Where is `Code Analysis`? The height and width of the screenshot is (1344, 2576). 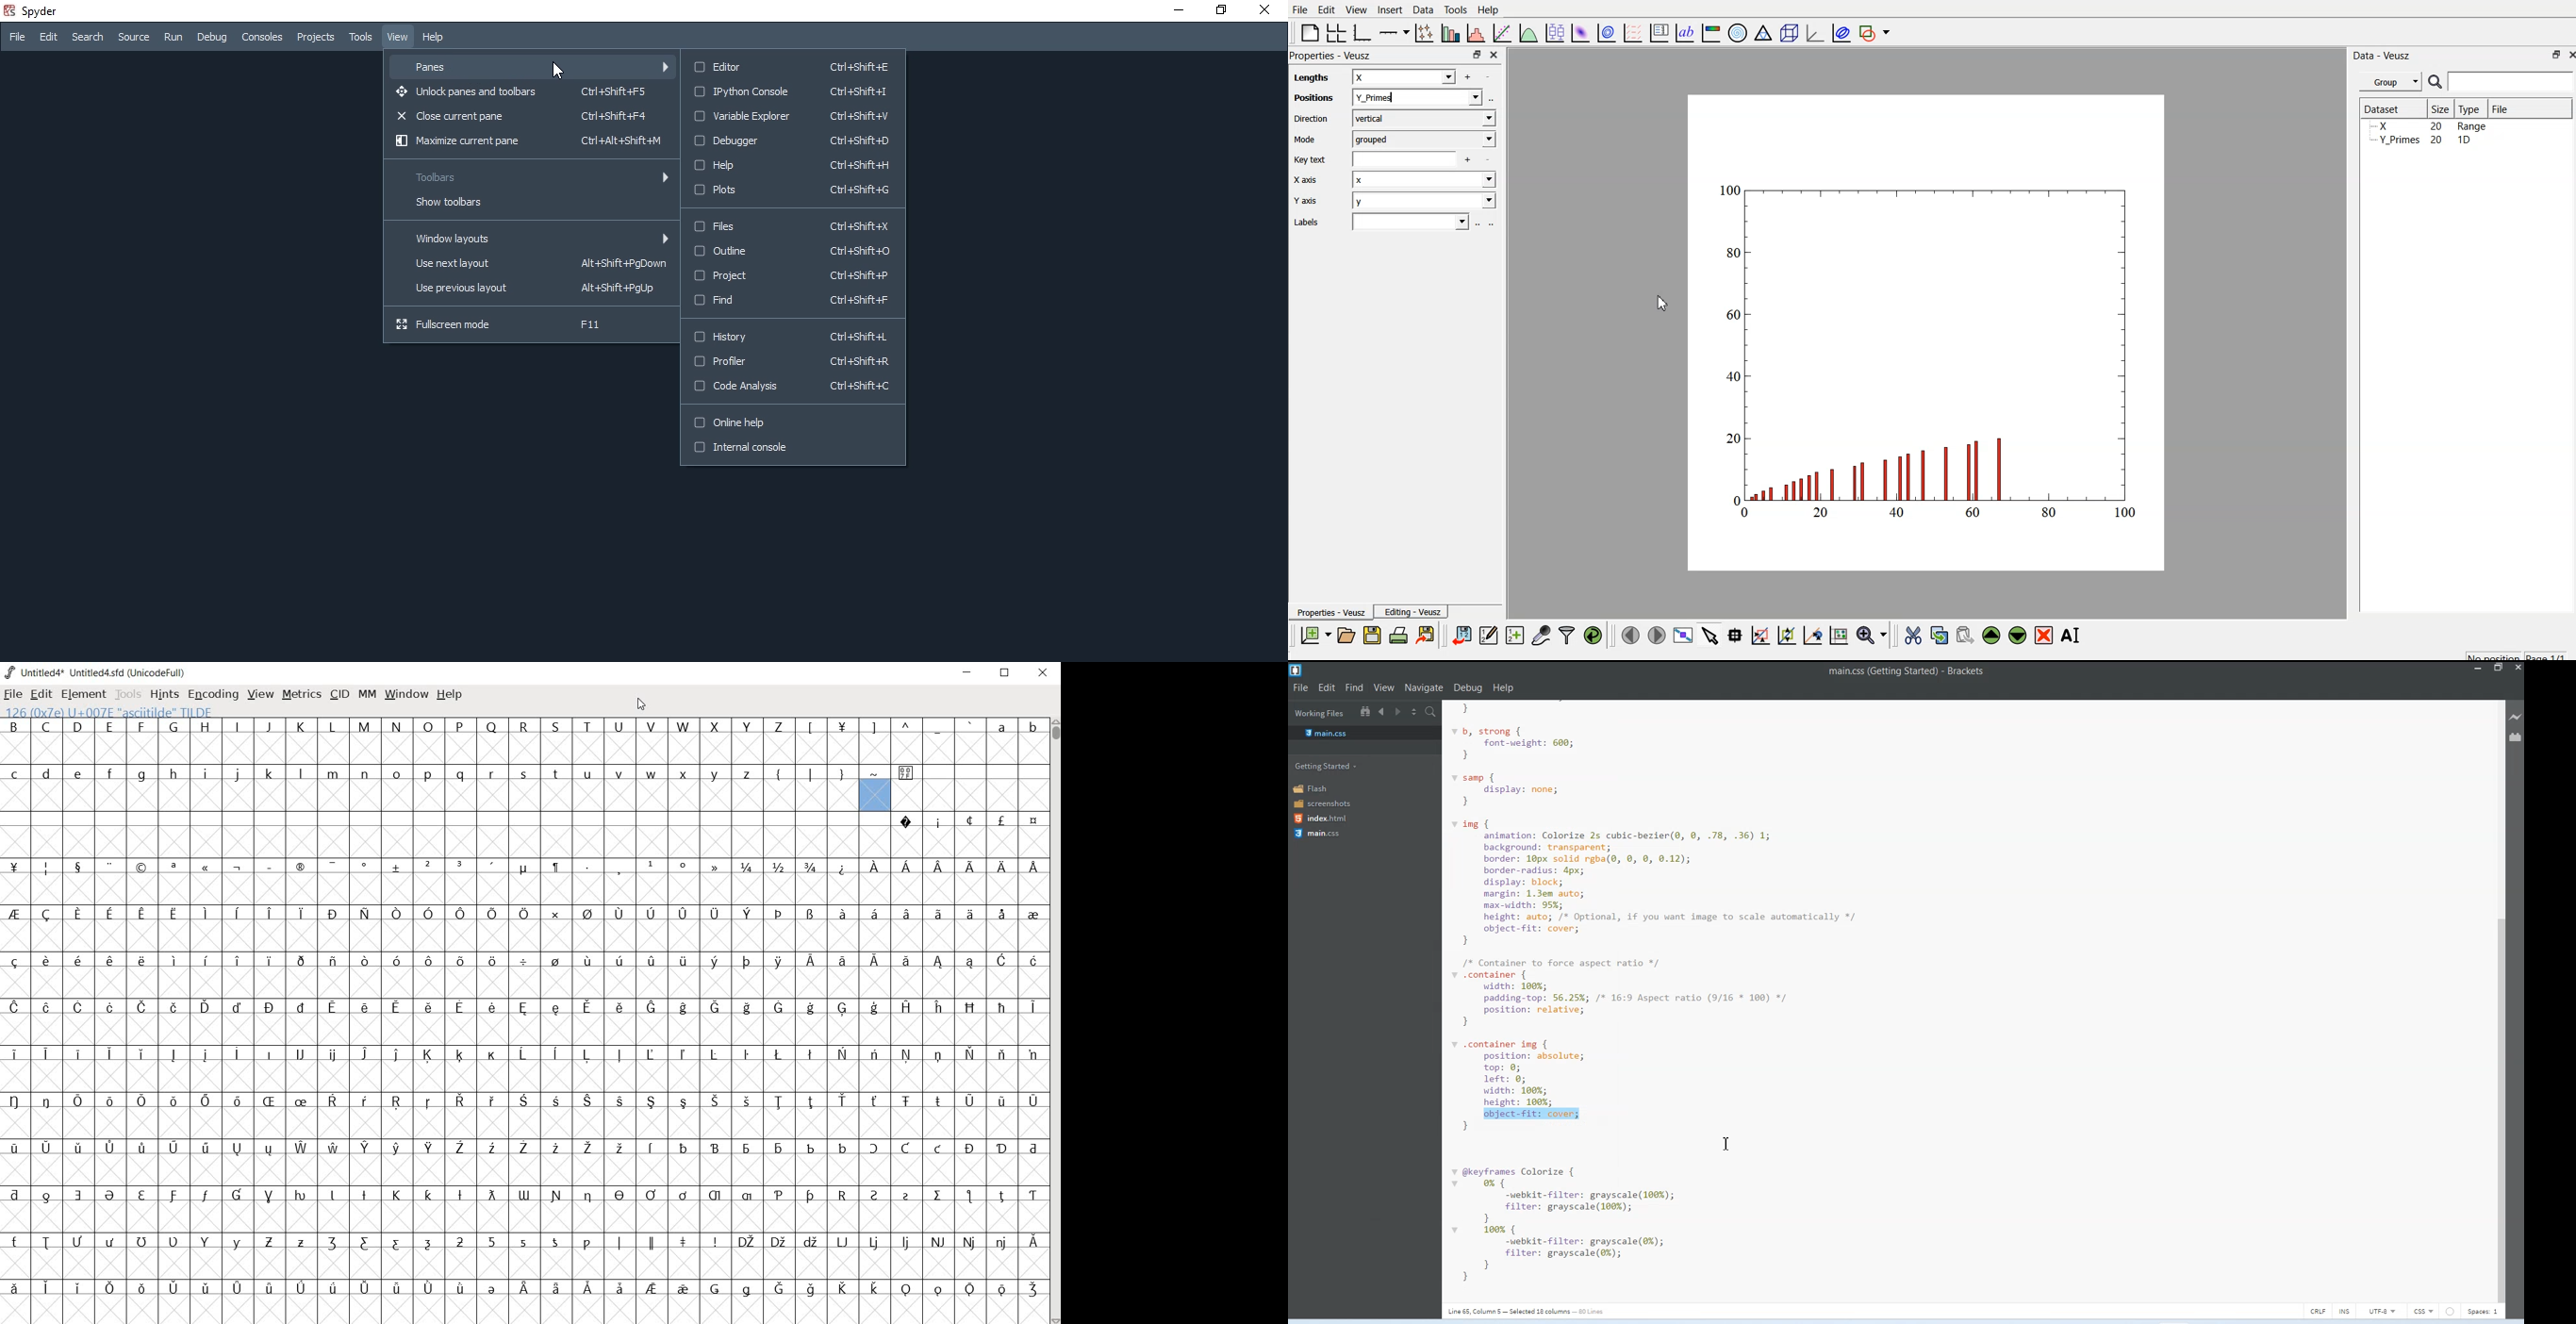
Code Analysis is located at coordinates (789, 389).